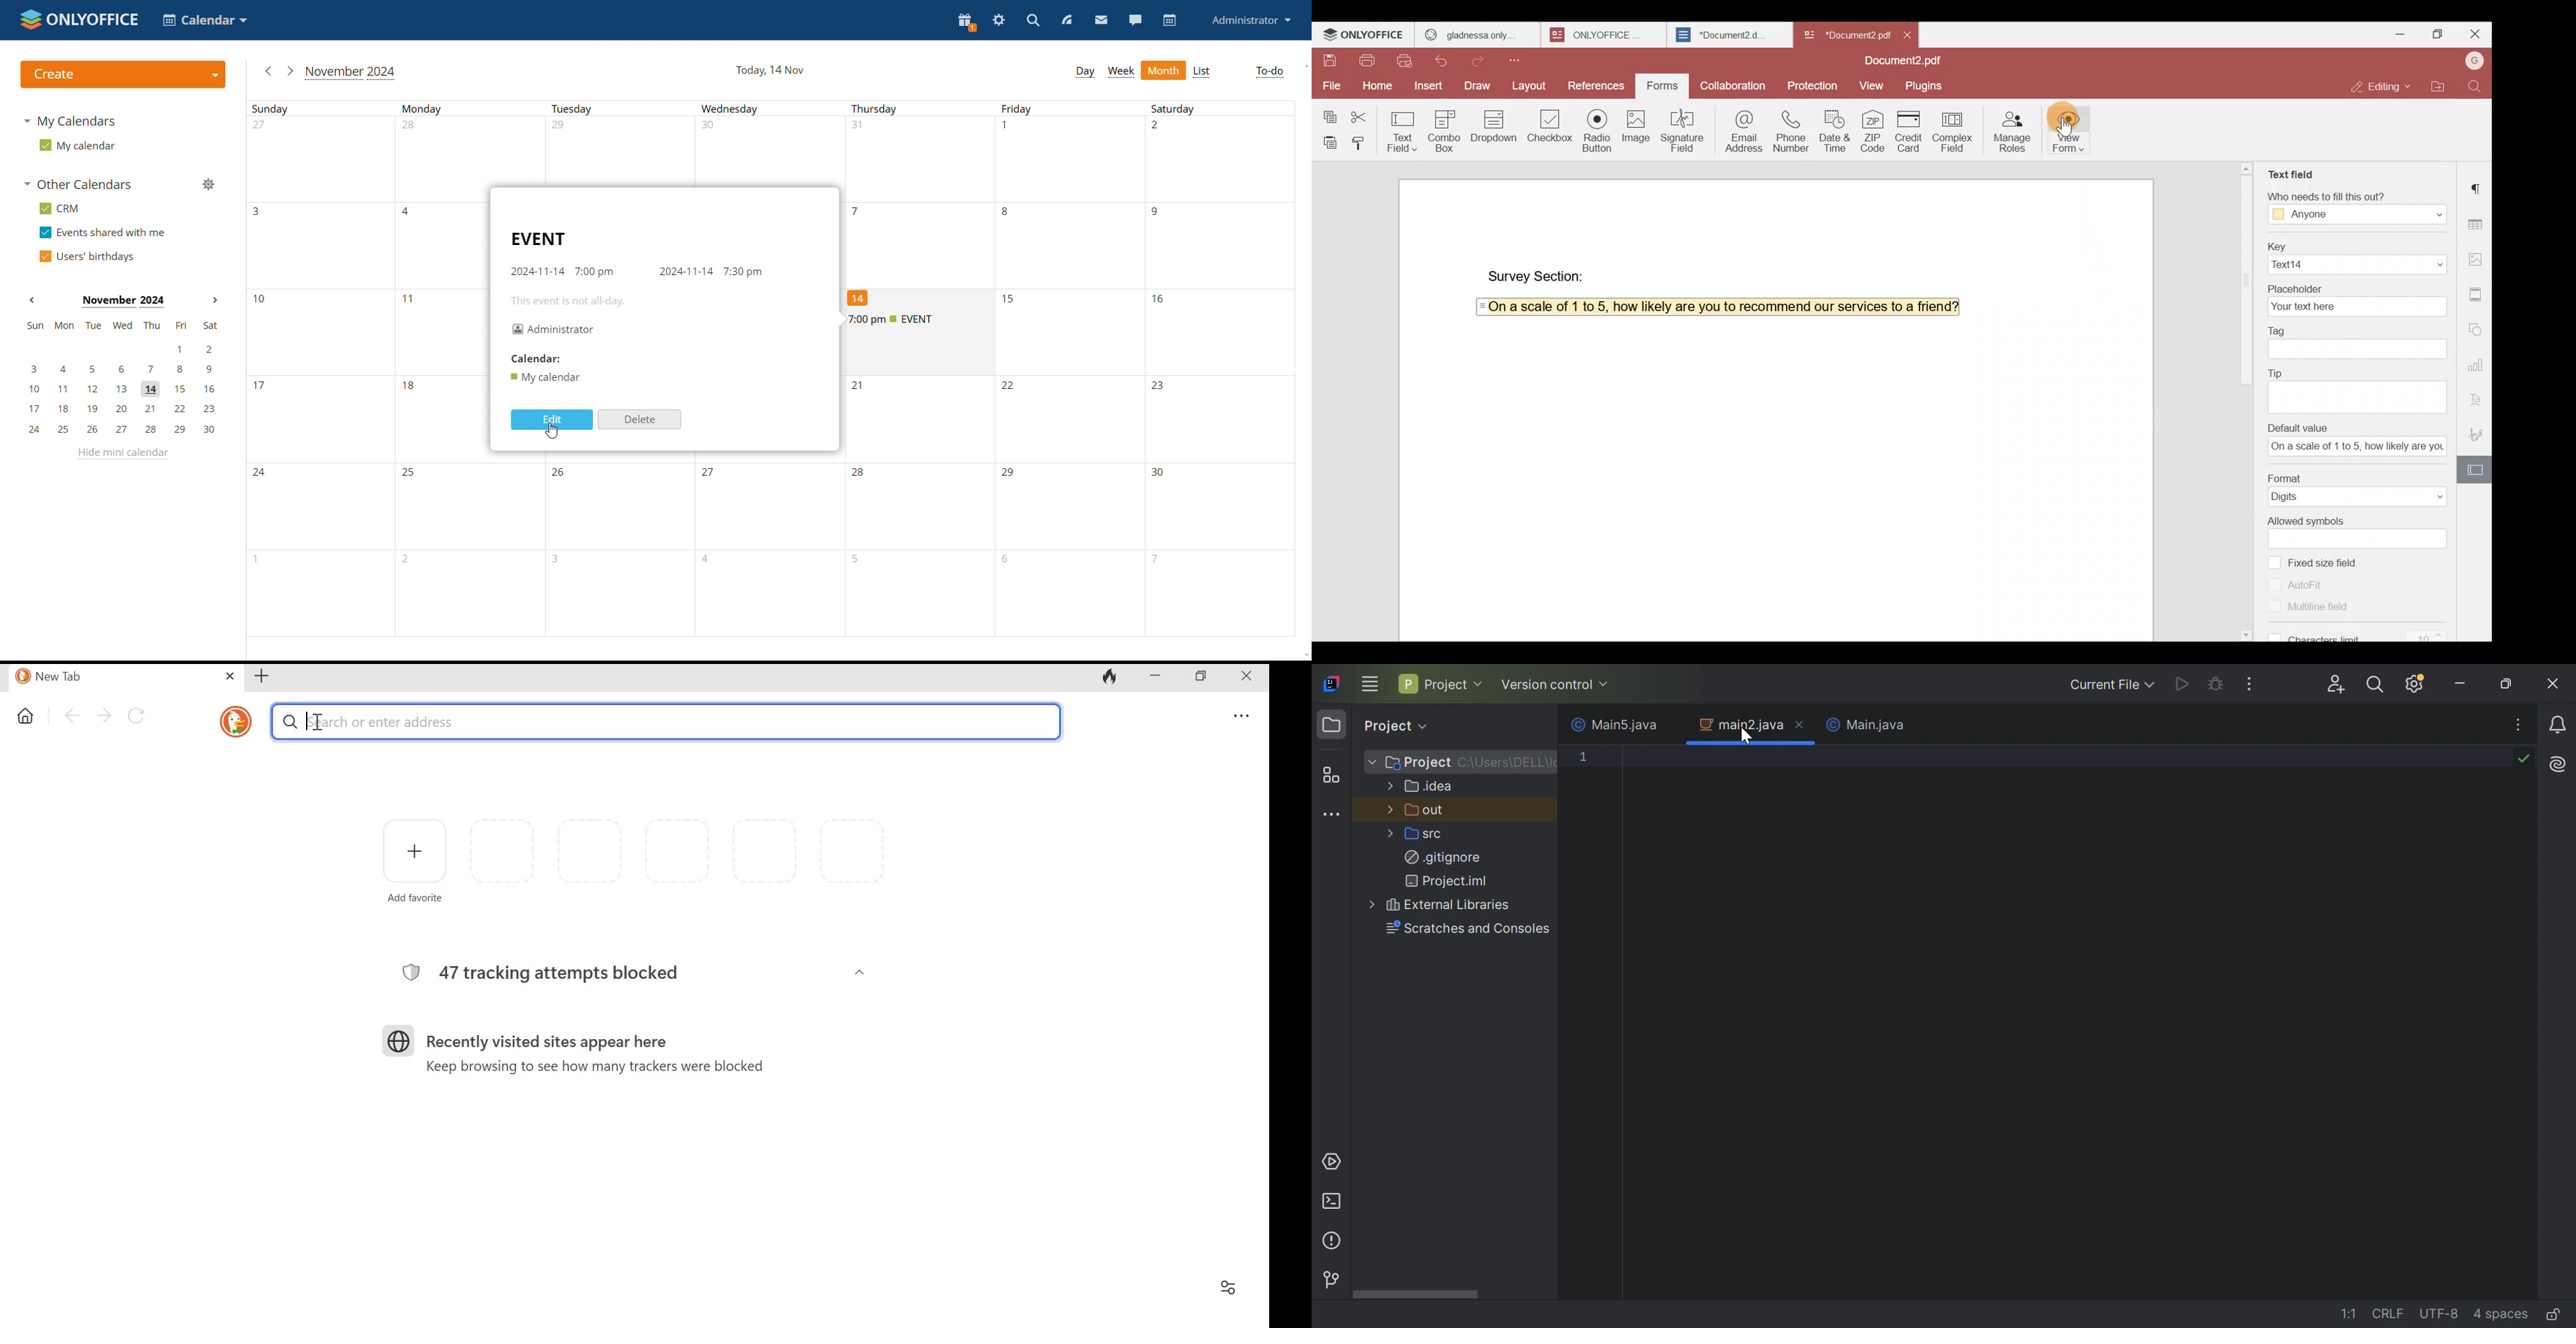 This screenshot has height=1344, width=2576. What do you see at coordinates (1111, 678) in the screenshot?
I see `Fire icon` at bounding box center [1111, 678].